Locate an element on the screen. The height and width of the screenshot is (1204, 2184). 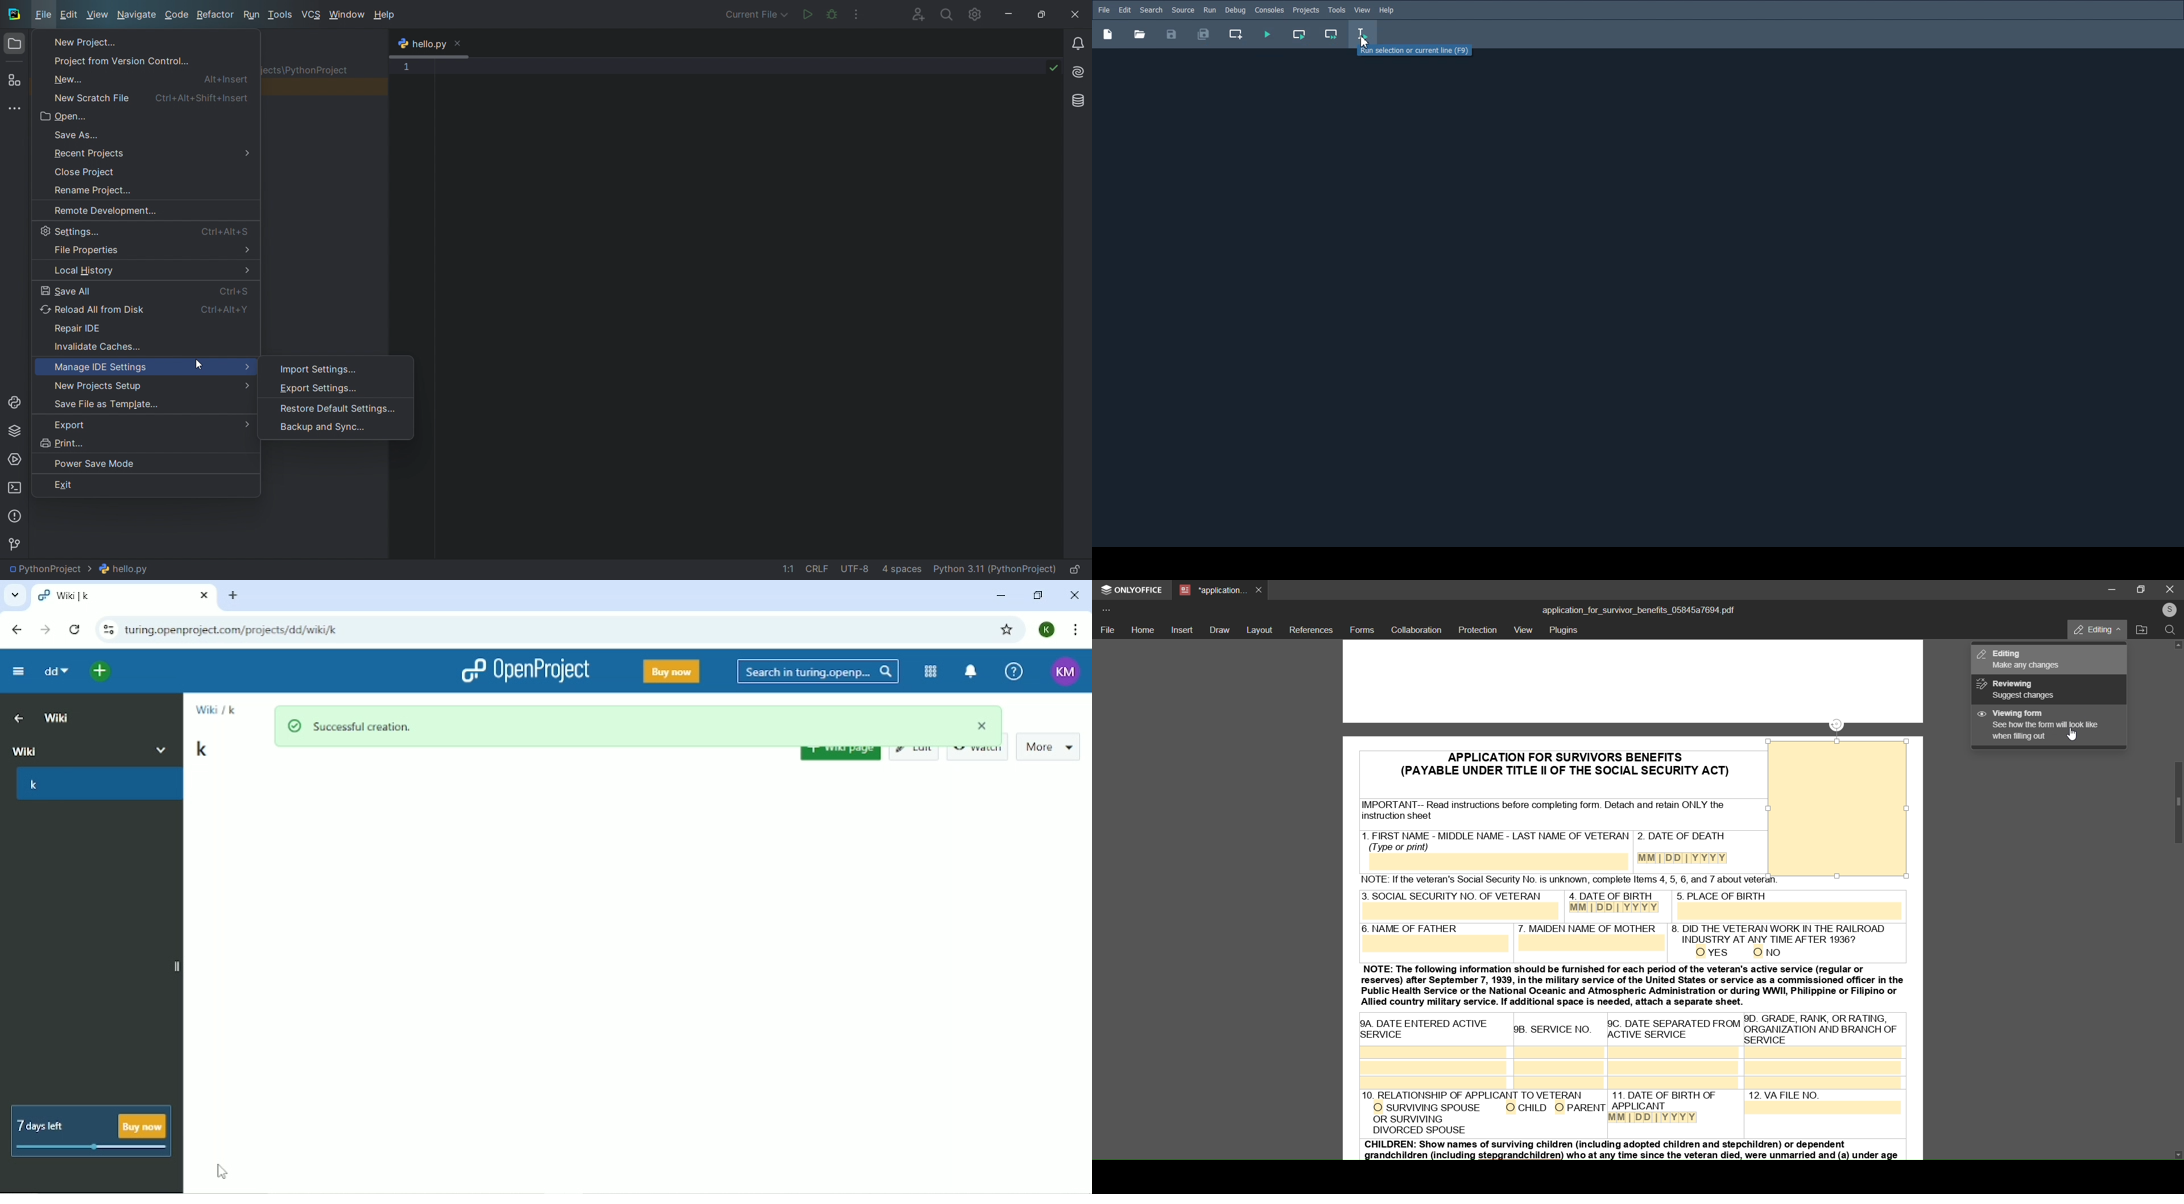
k is located at coordinates (233, 710).